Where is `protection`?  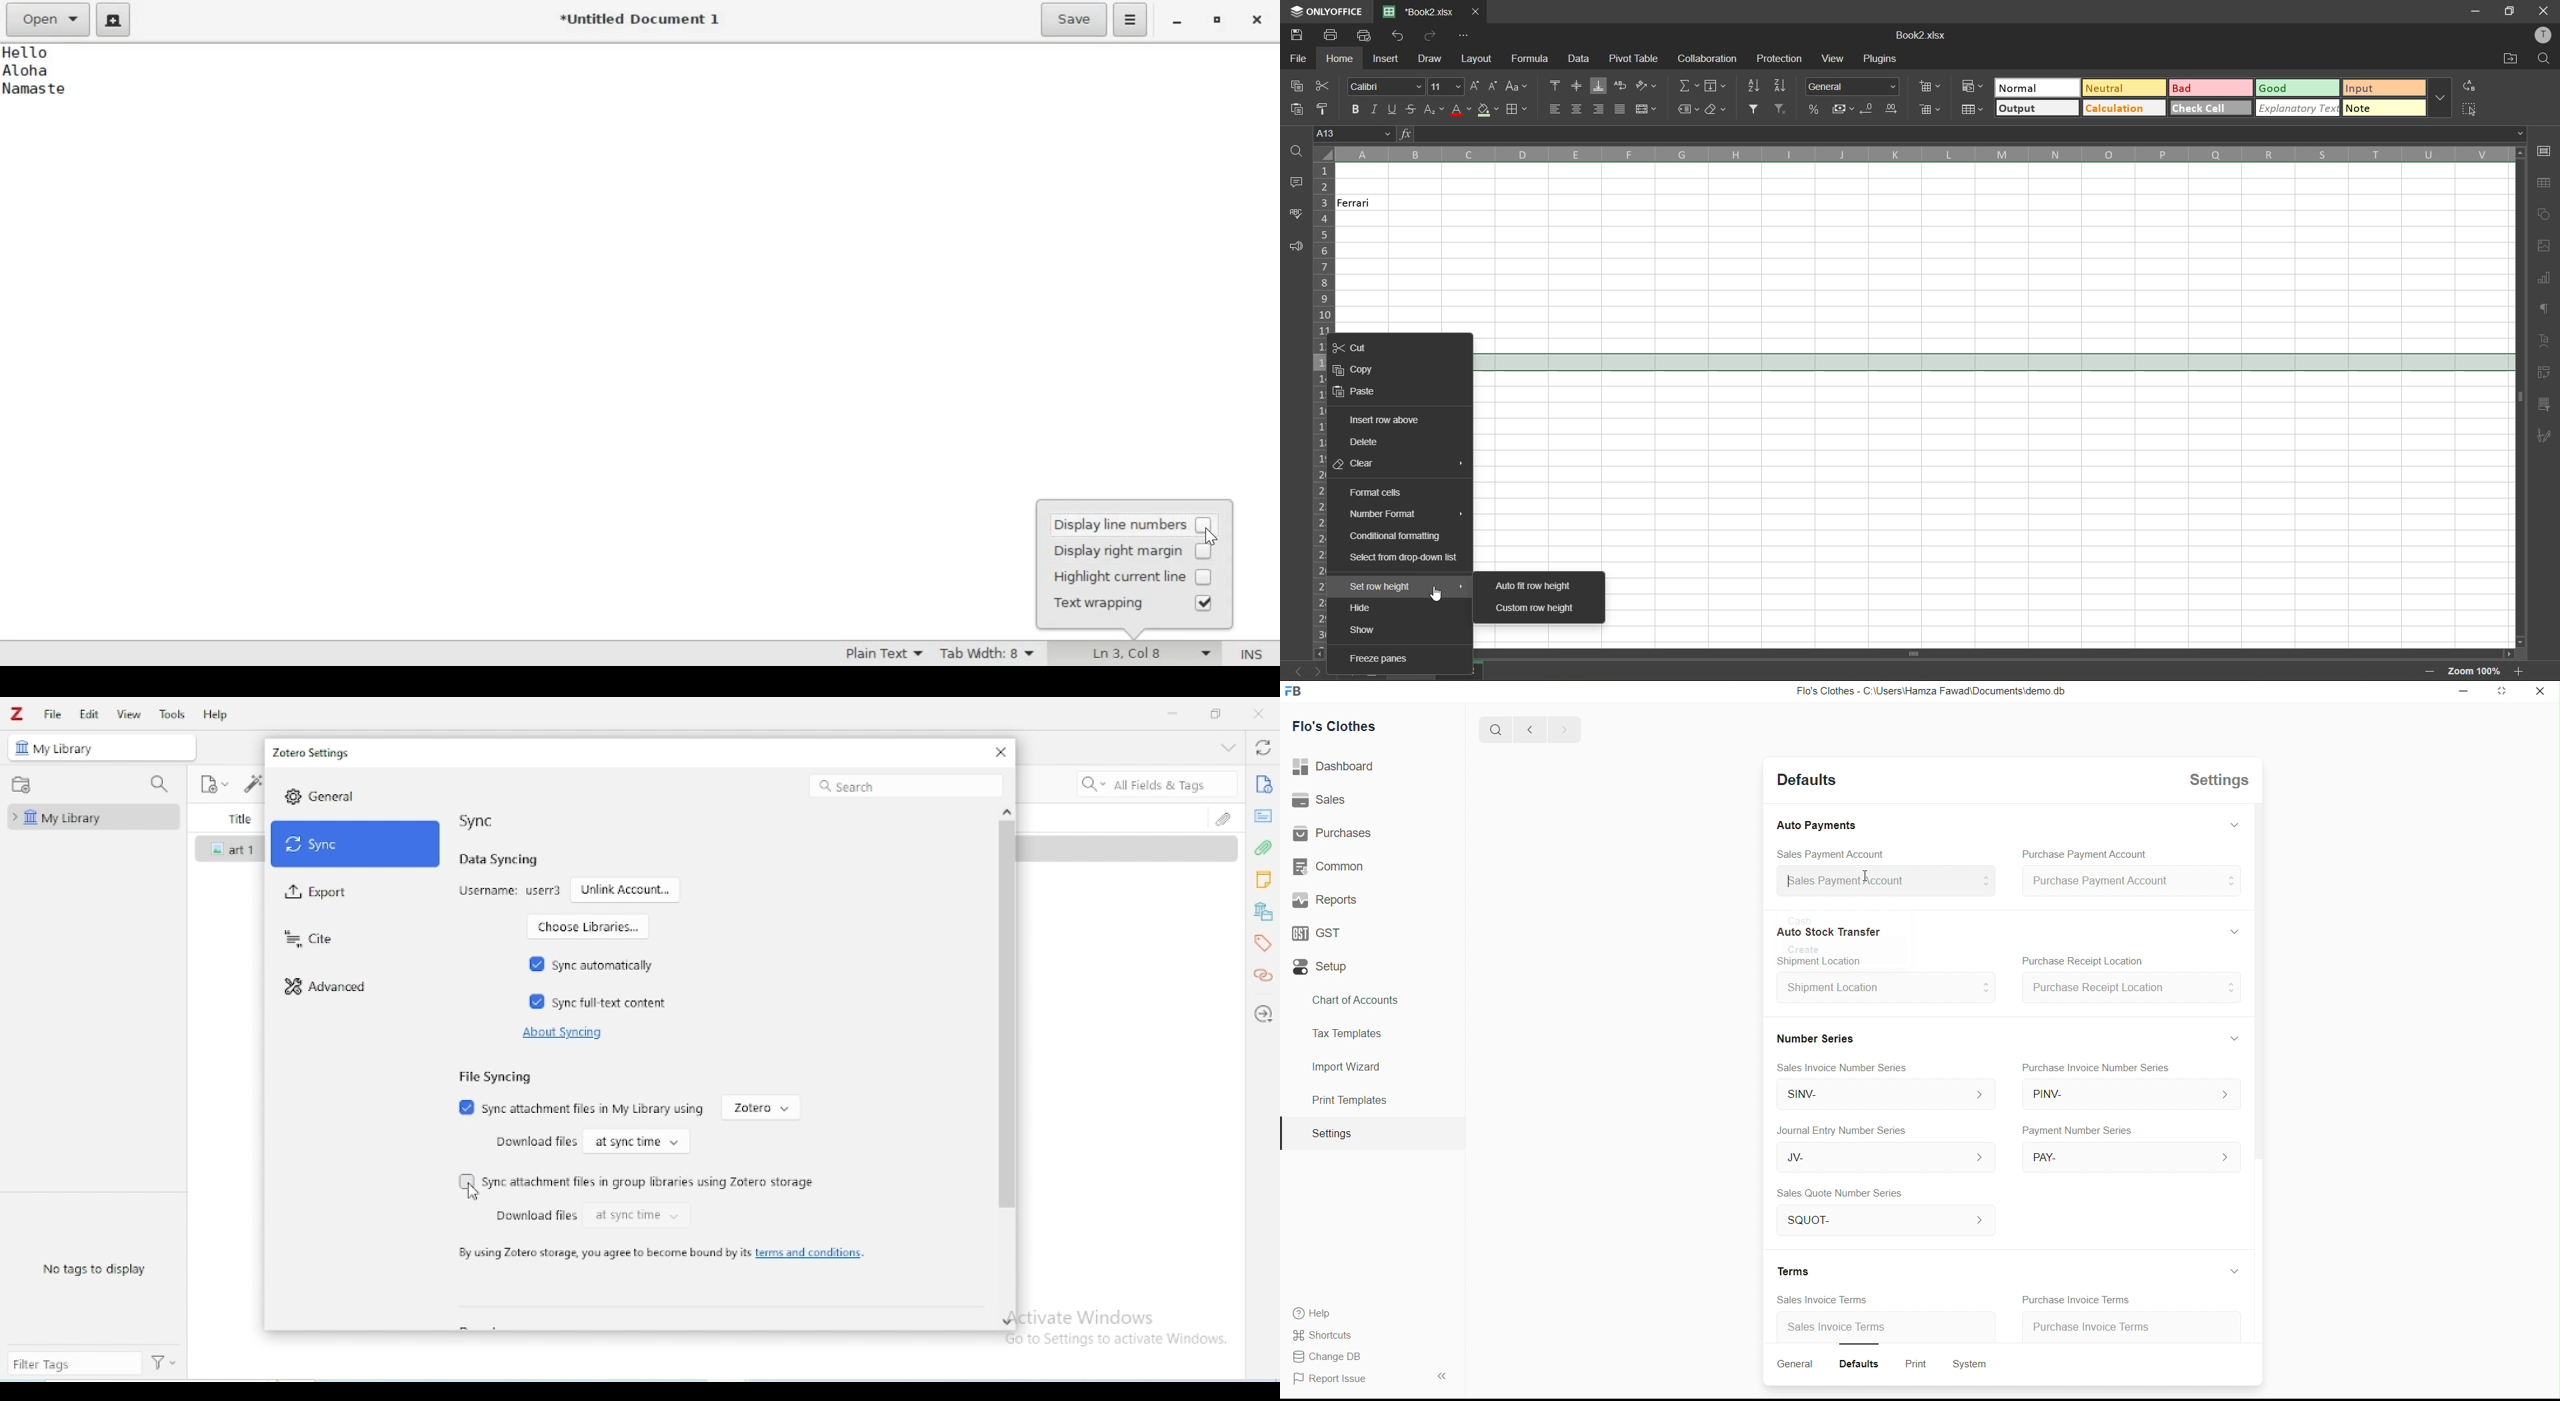 protection is located at coordinates (1782, 59).